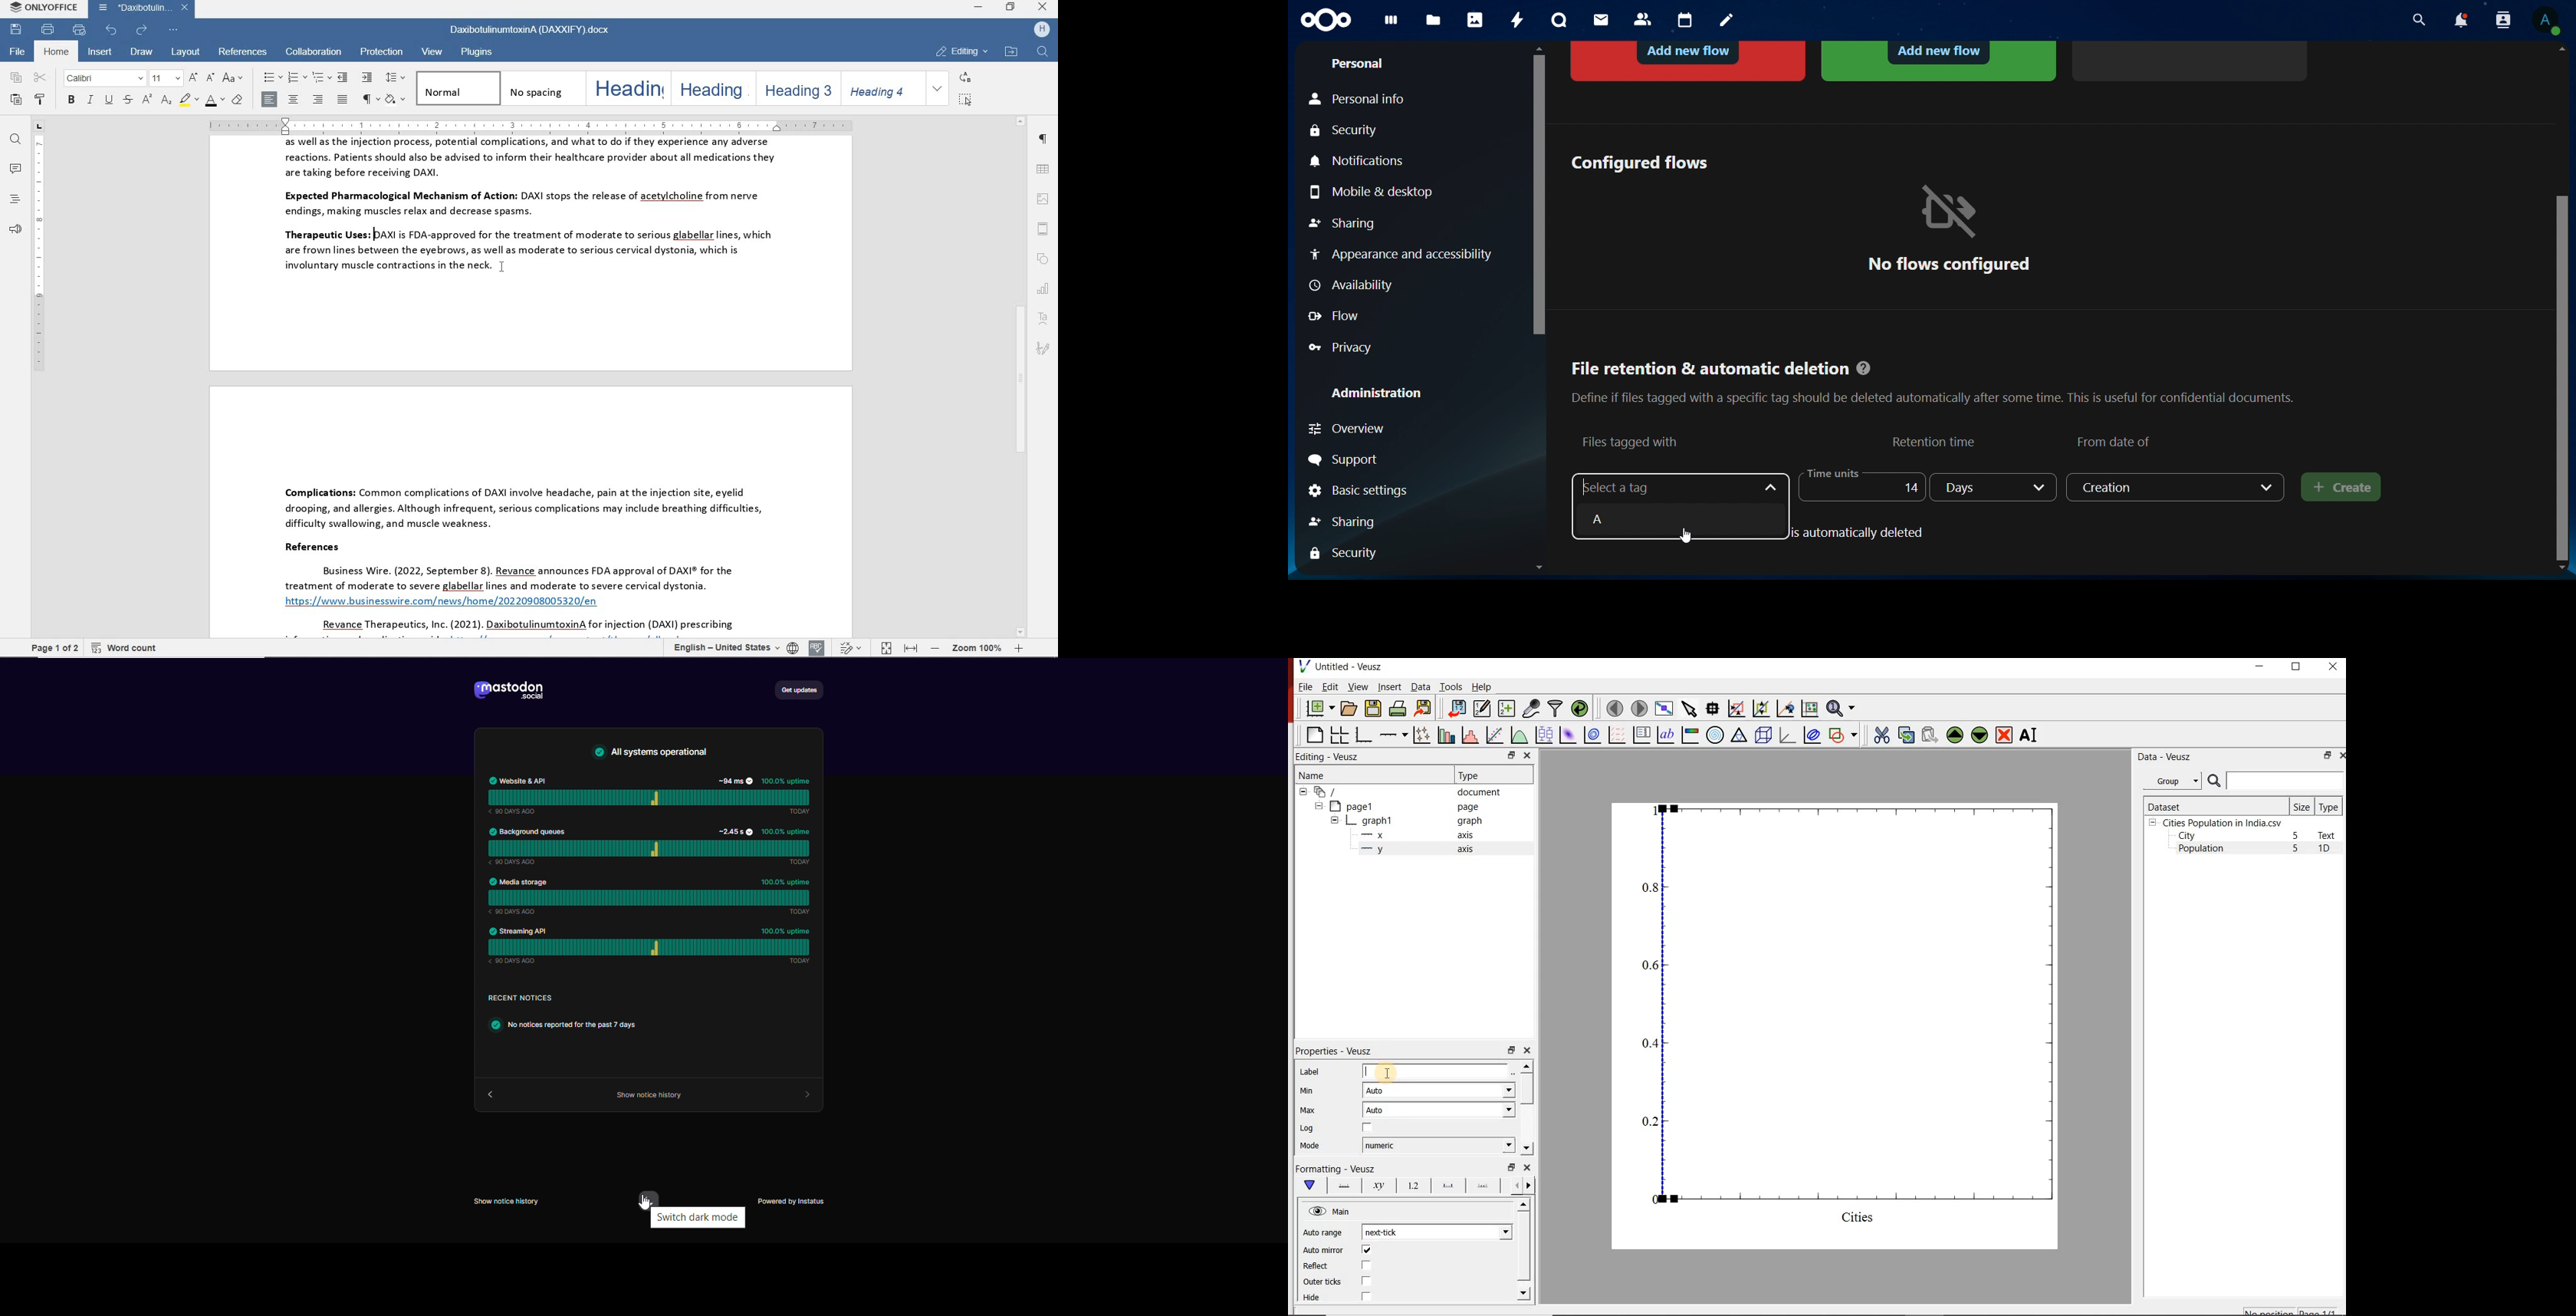 This screenshot has width=2576, height=1316. I want to click on automated tagging , so click(1939, 60).